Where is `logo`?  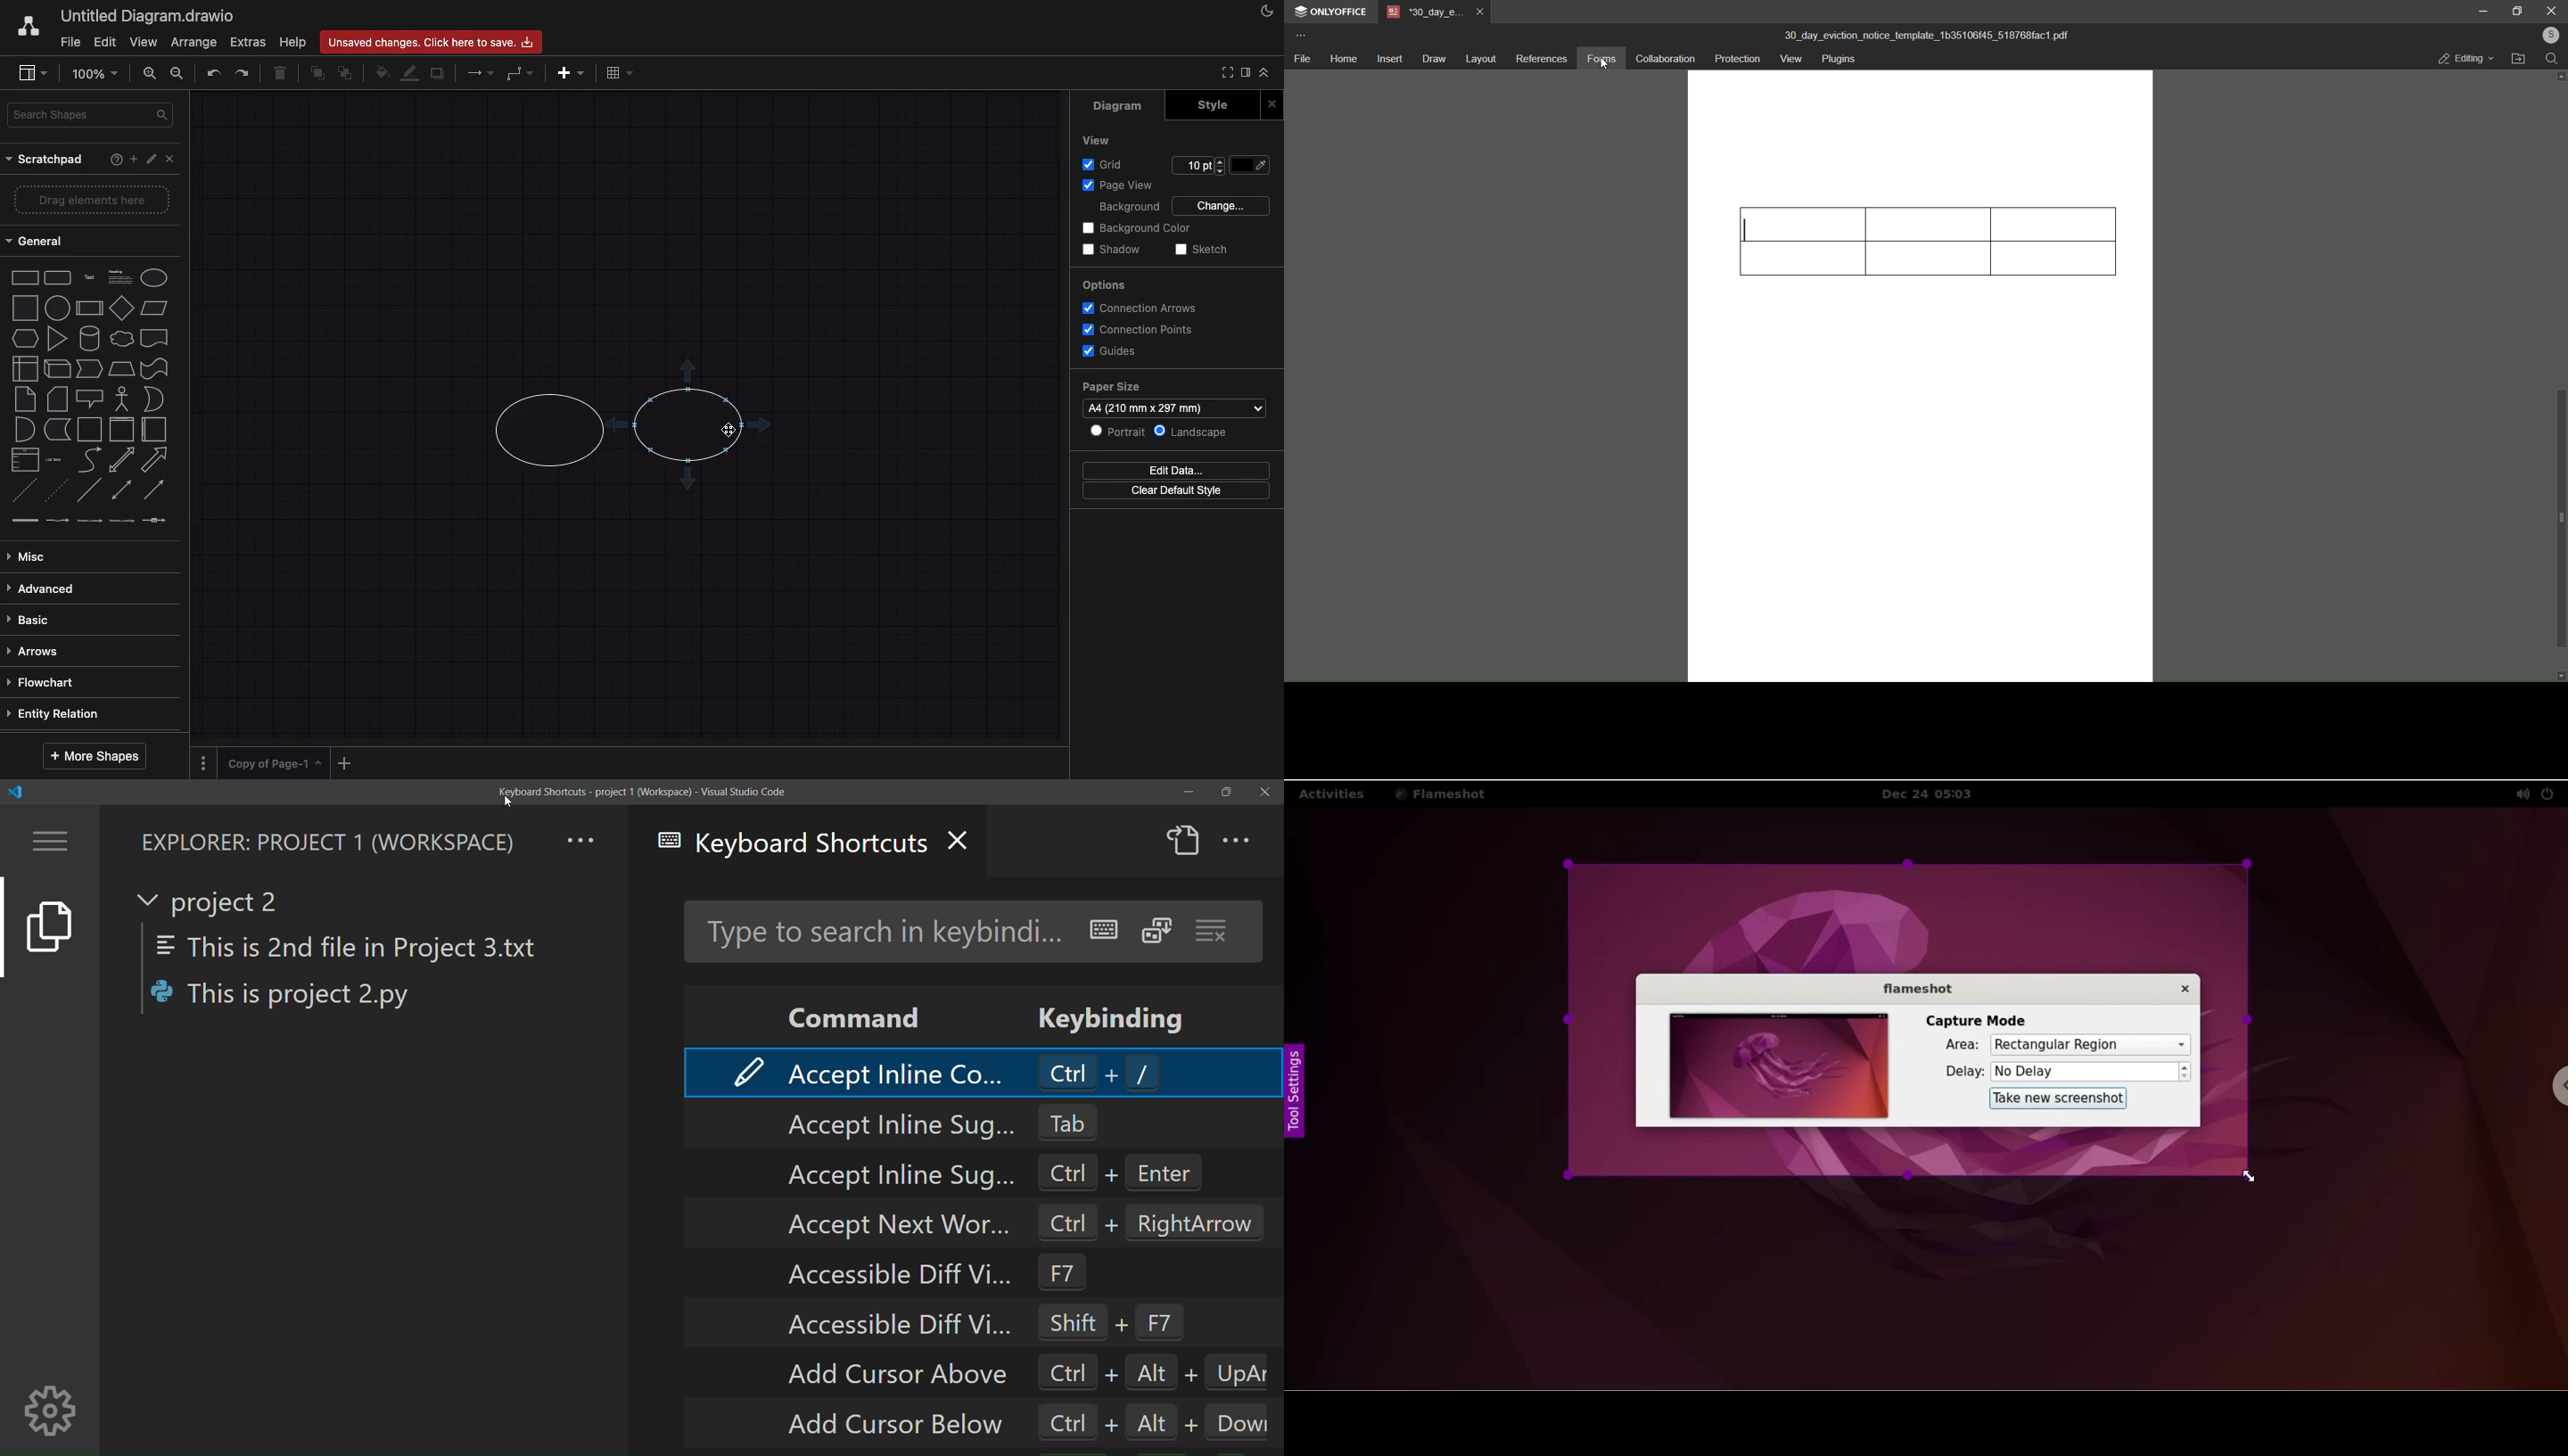 logo is located at coordinates (19, 791).